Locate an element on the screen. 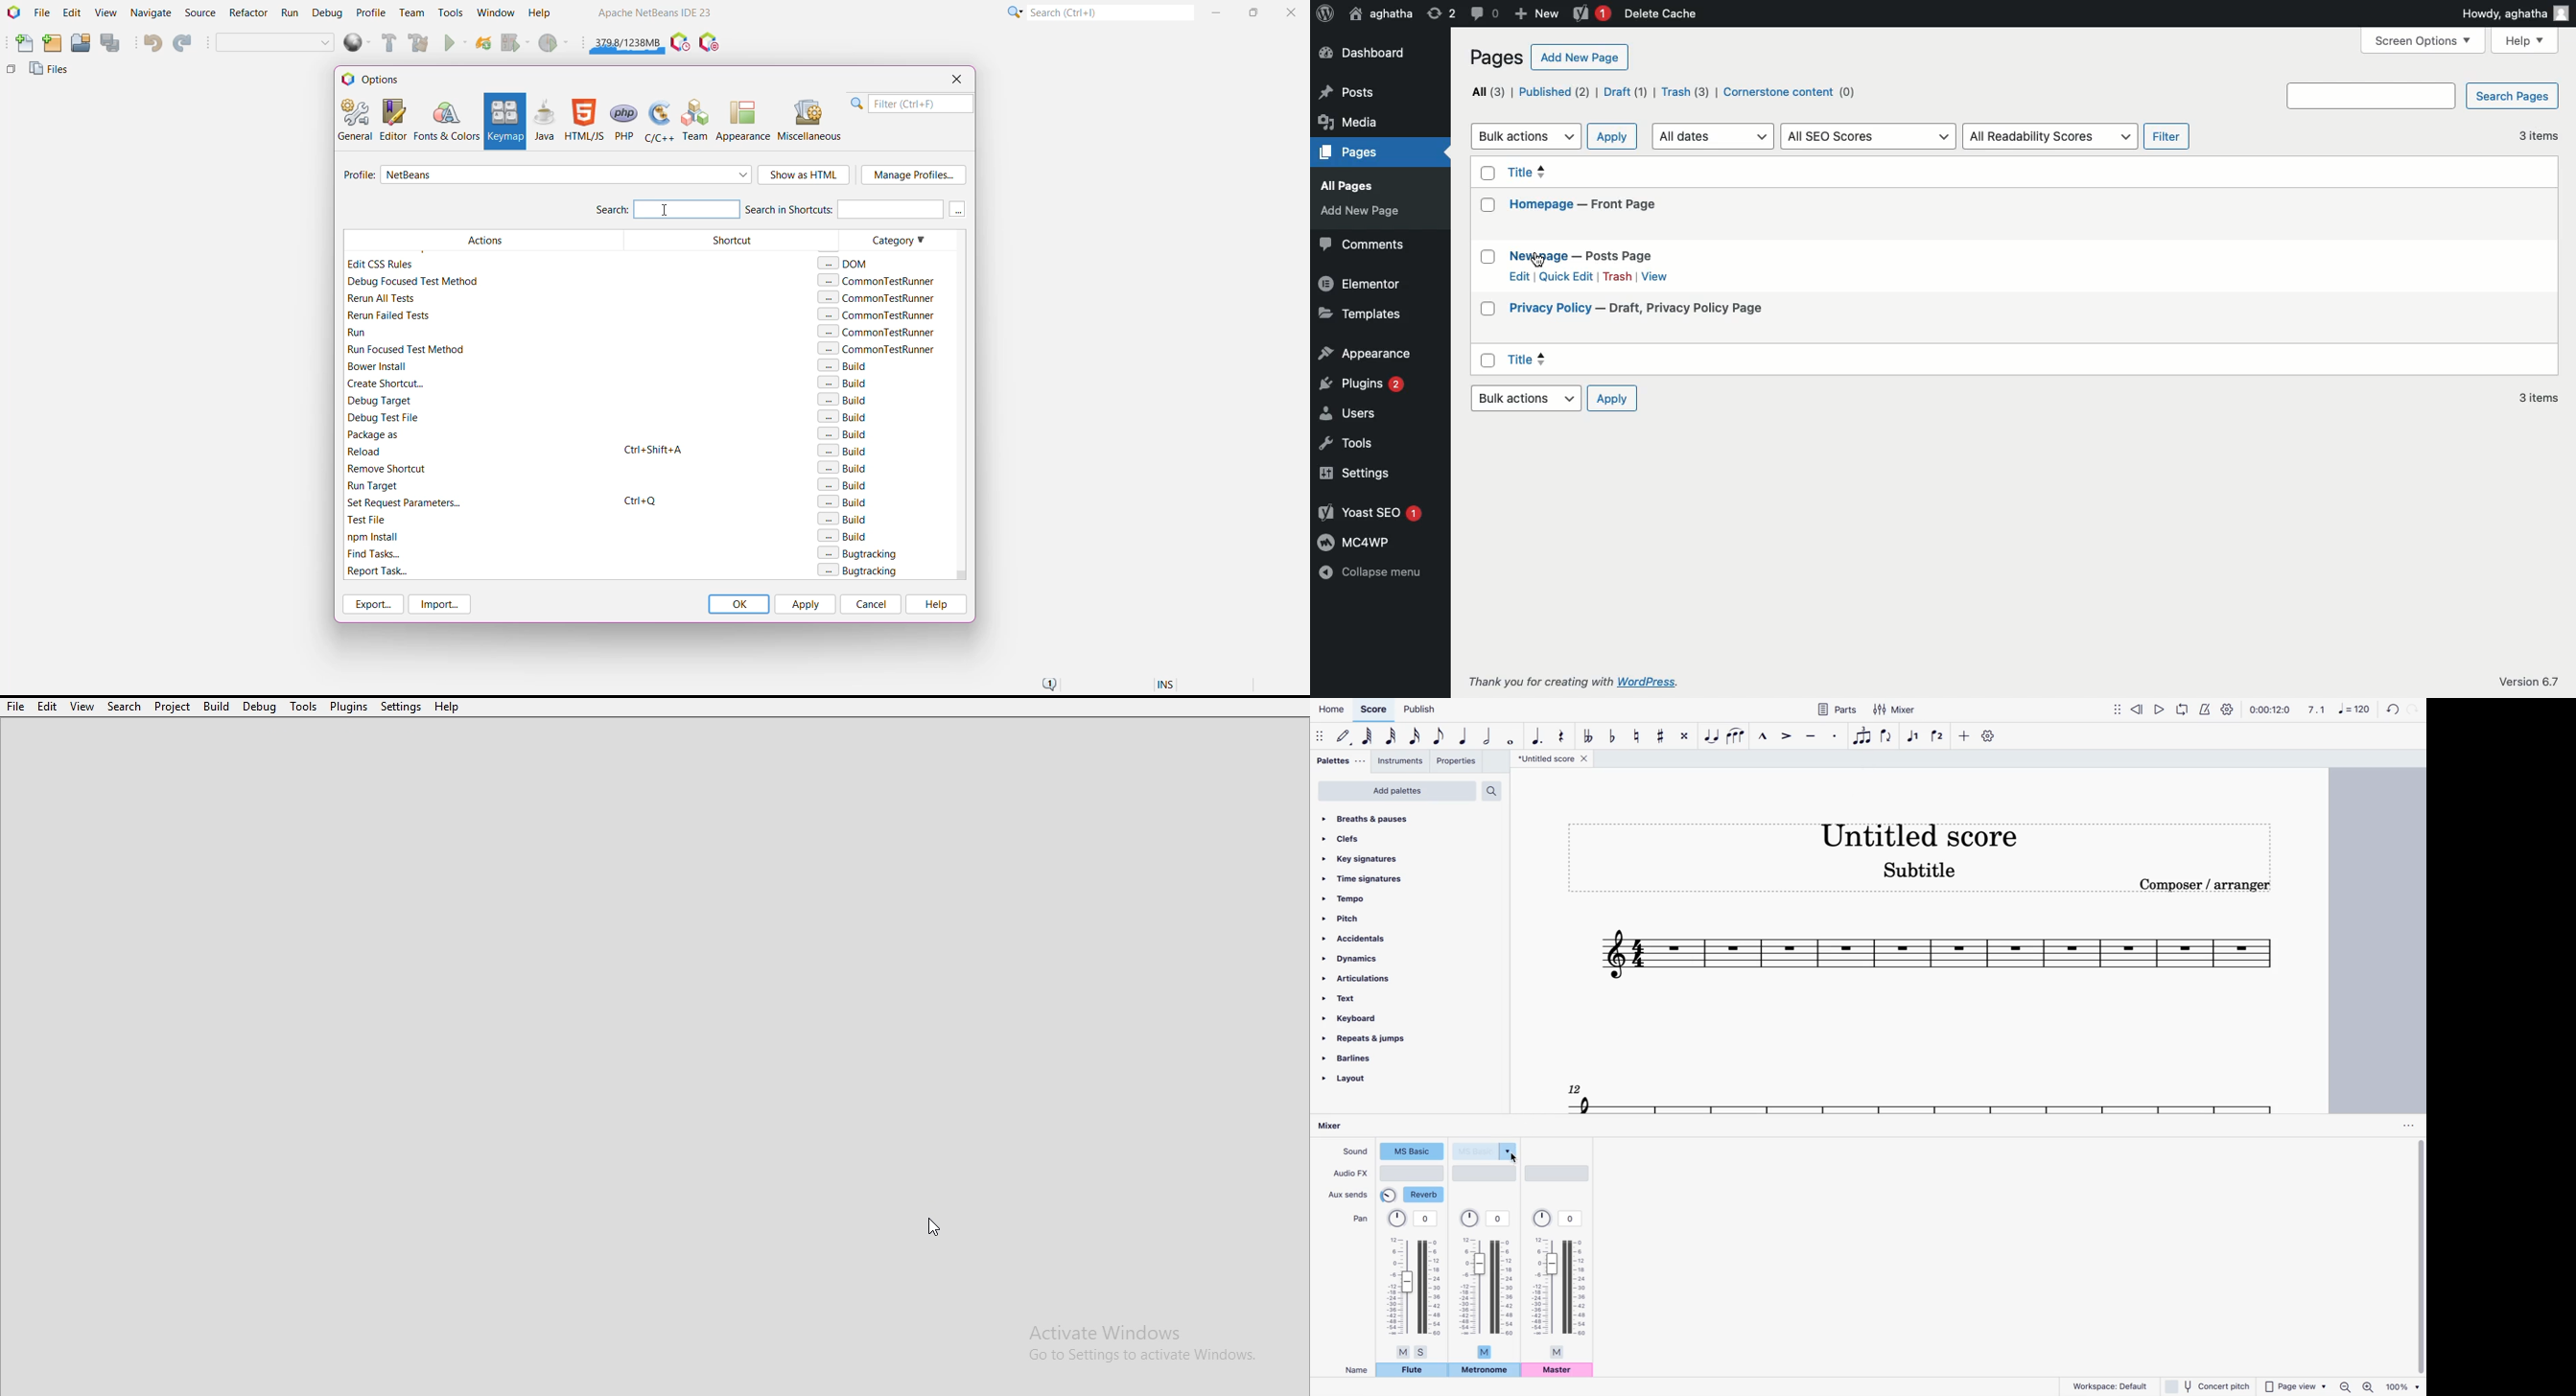 This screenshot has height=1400, width=2576. score is located at coordinates (1375, 710).